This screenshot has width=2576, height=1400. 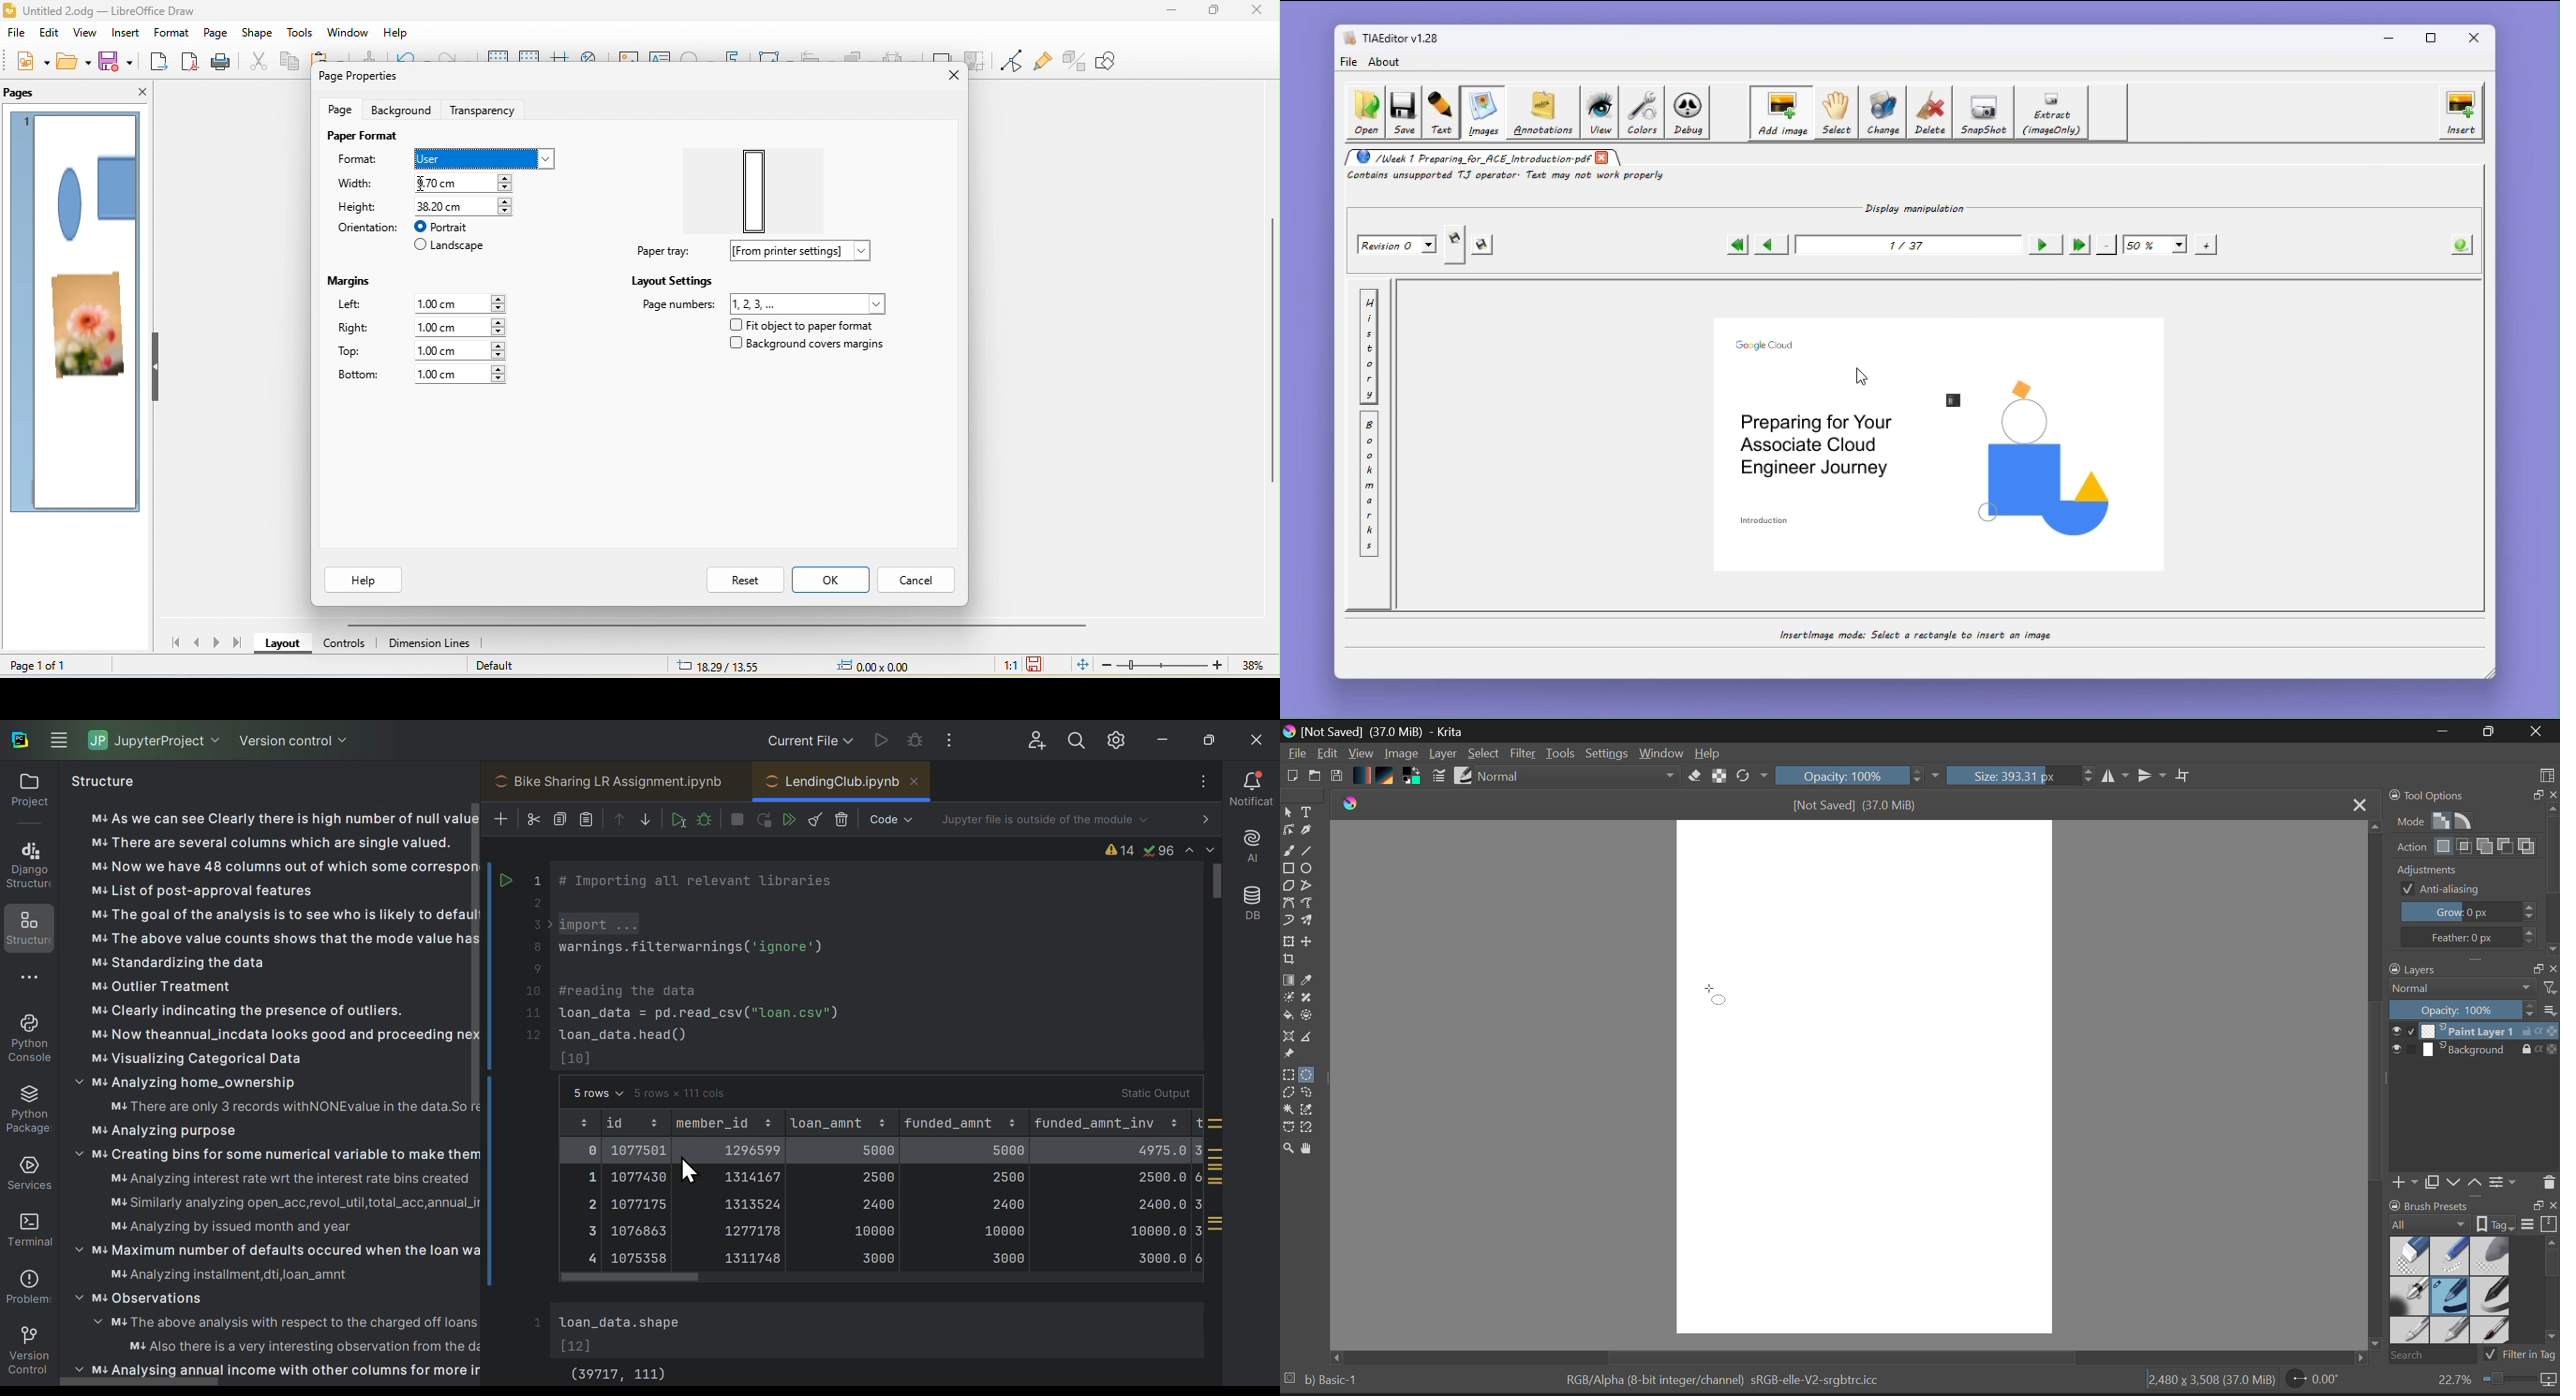 I want to click on Assistant Tool, so click(x=1291, y=1035).